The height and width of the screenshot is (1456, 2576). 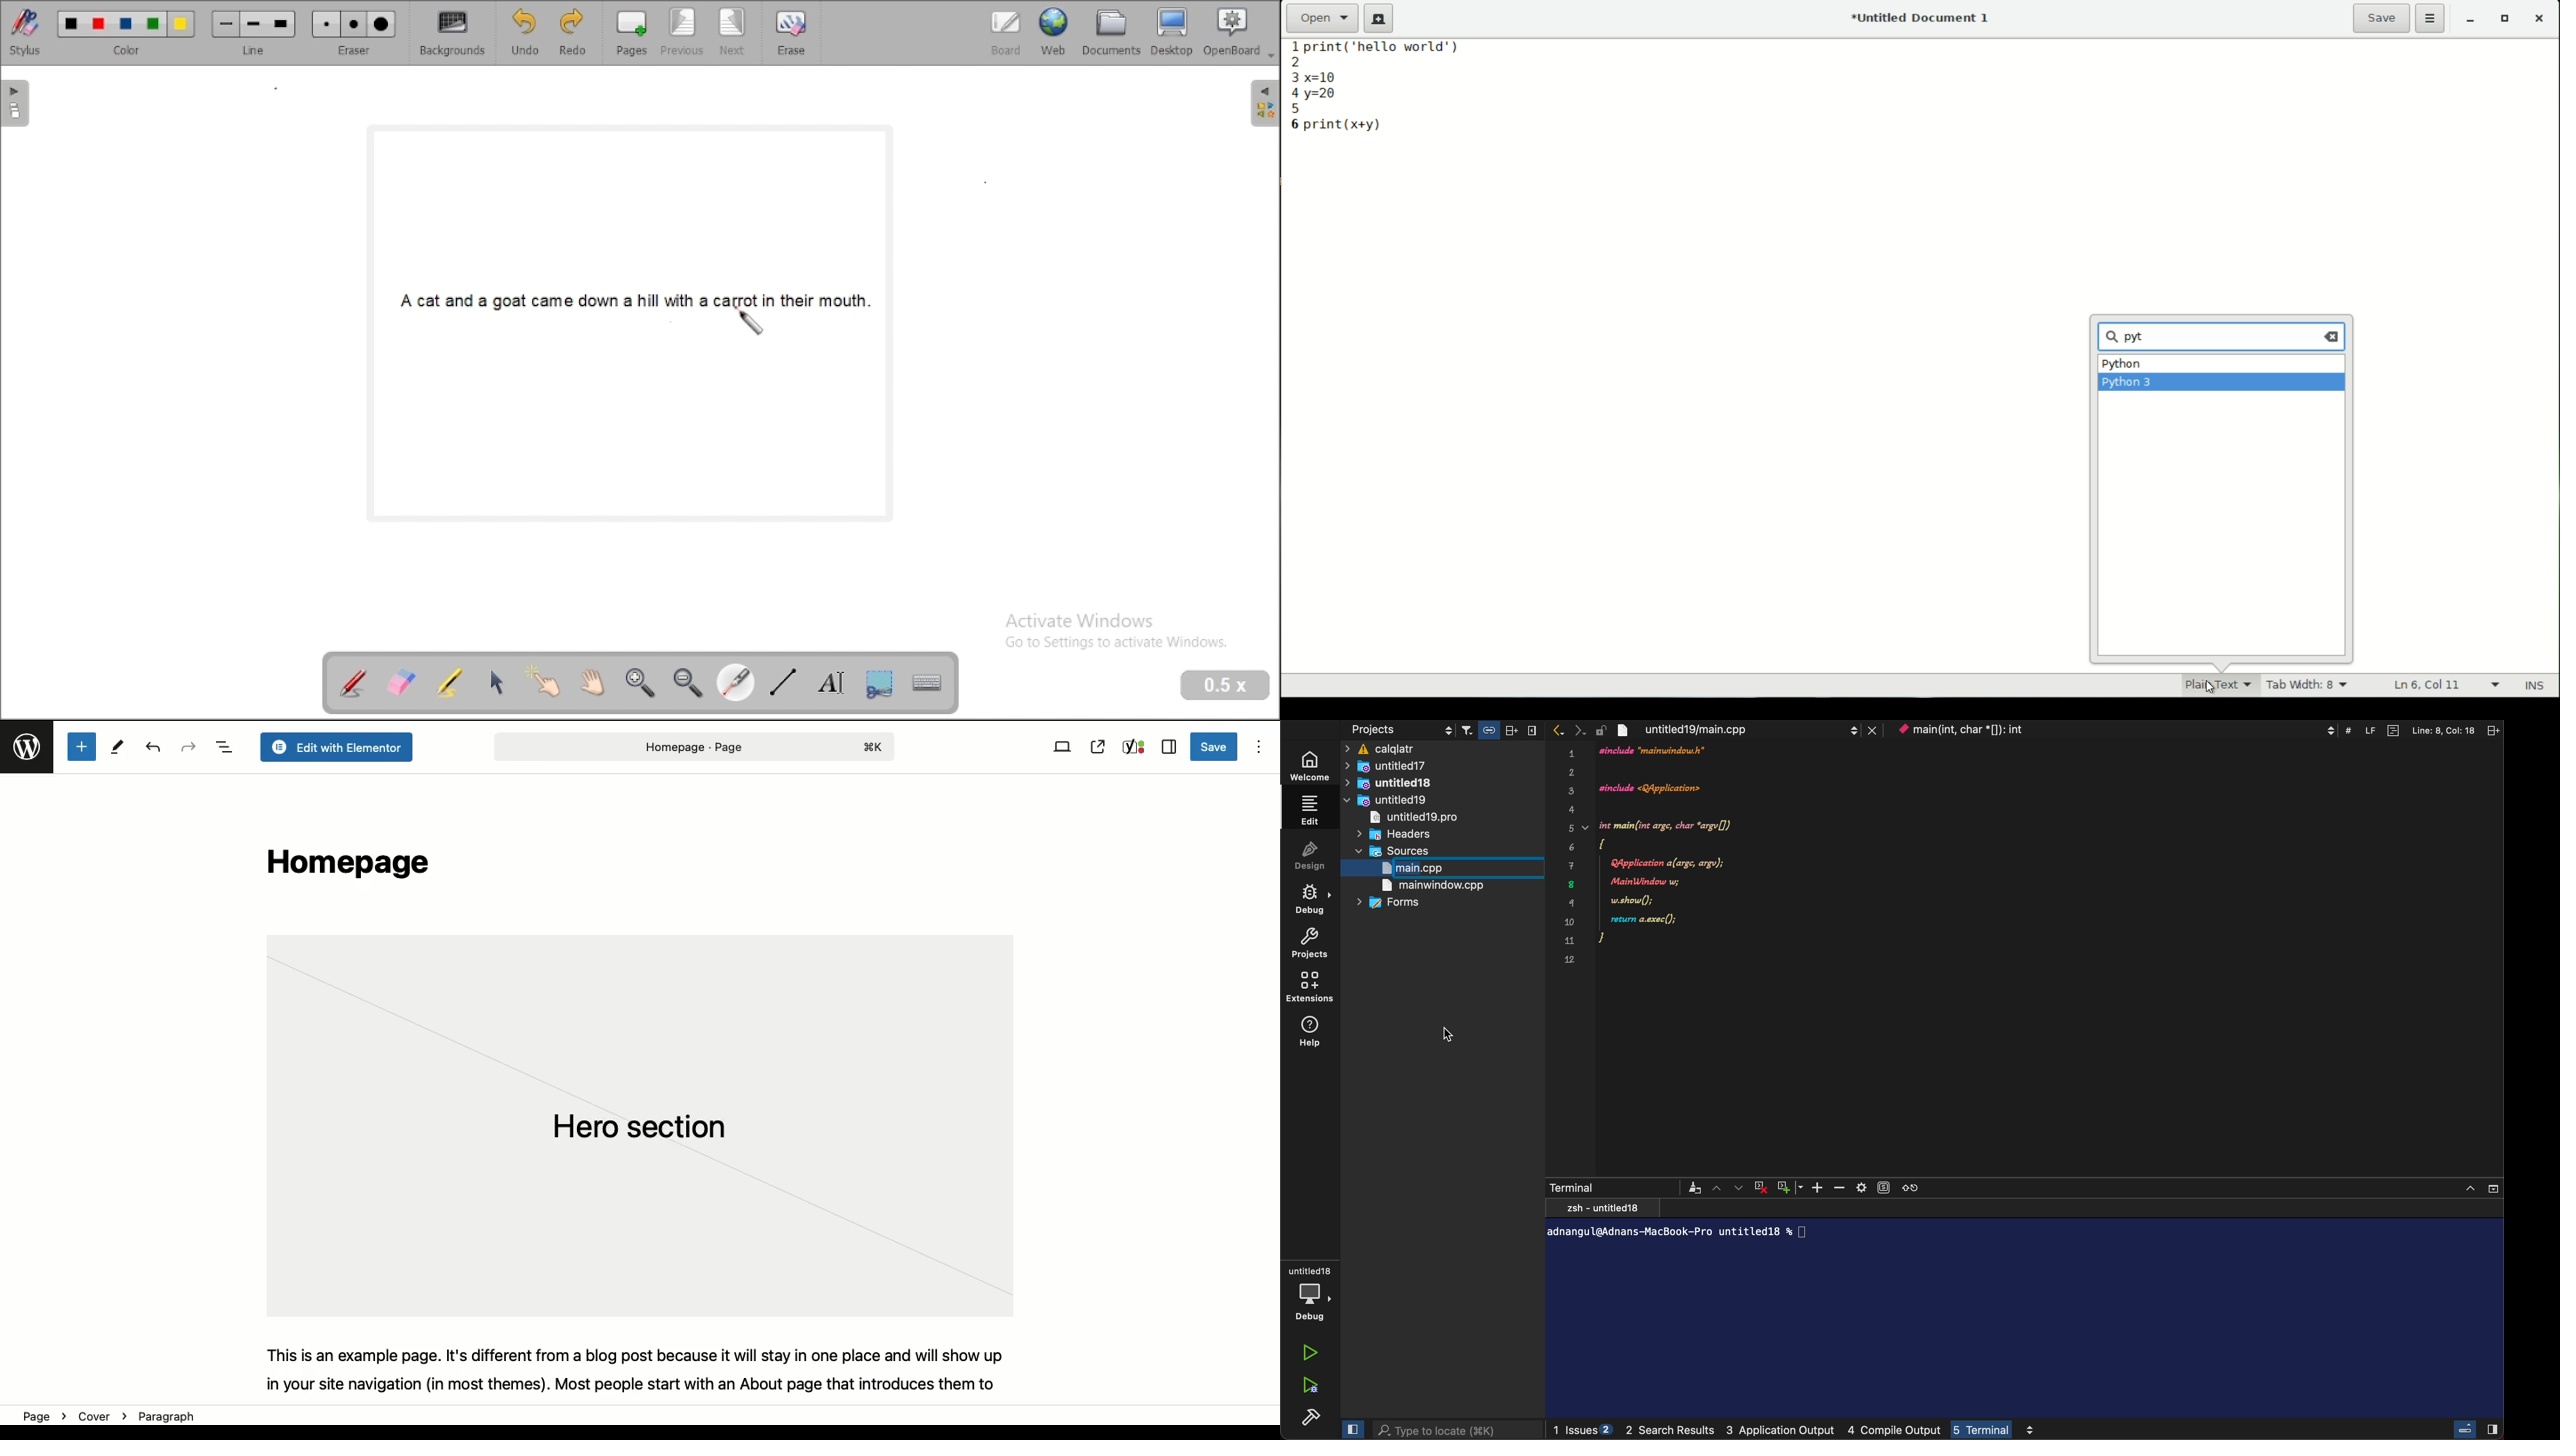 What do you see at coordinates (928, 683) in the screenshot?
I see `display virtual keyboard` at bounding box center [928, 683].